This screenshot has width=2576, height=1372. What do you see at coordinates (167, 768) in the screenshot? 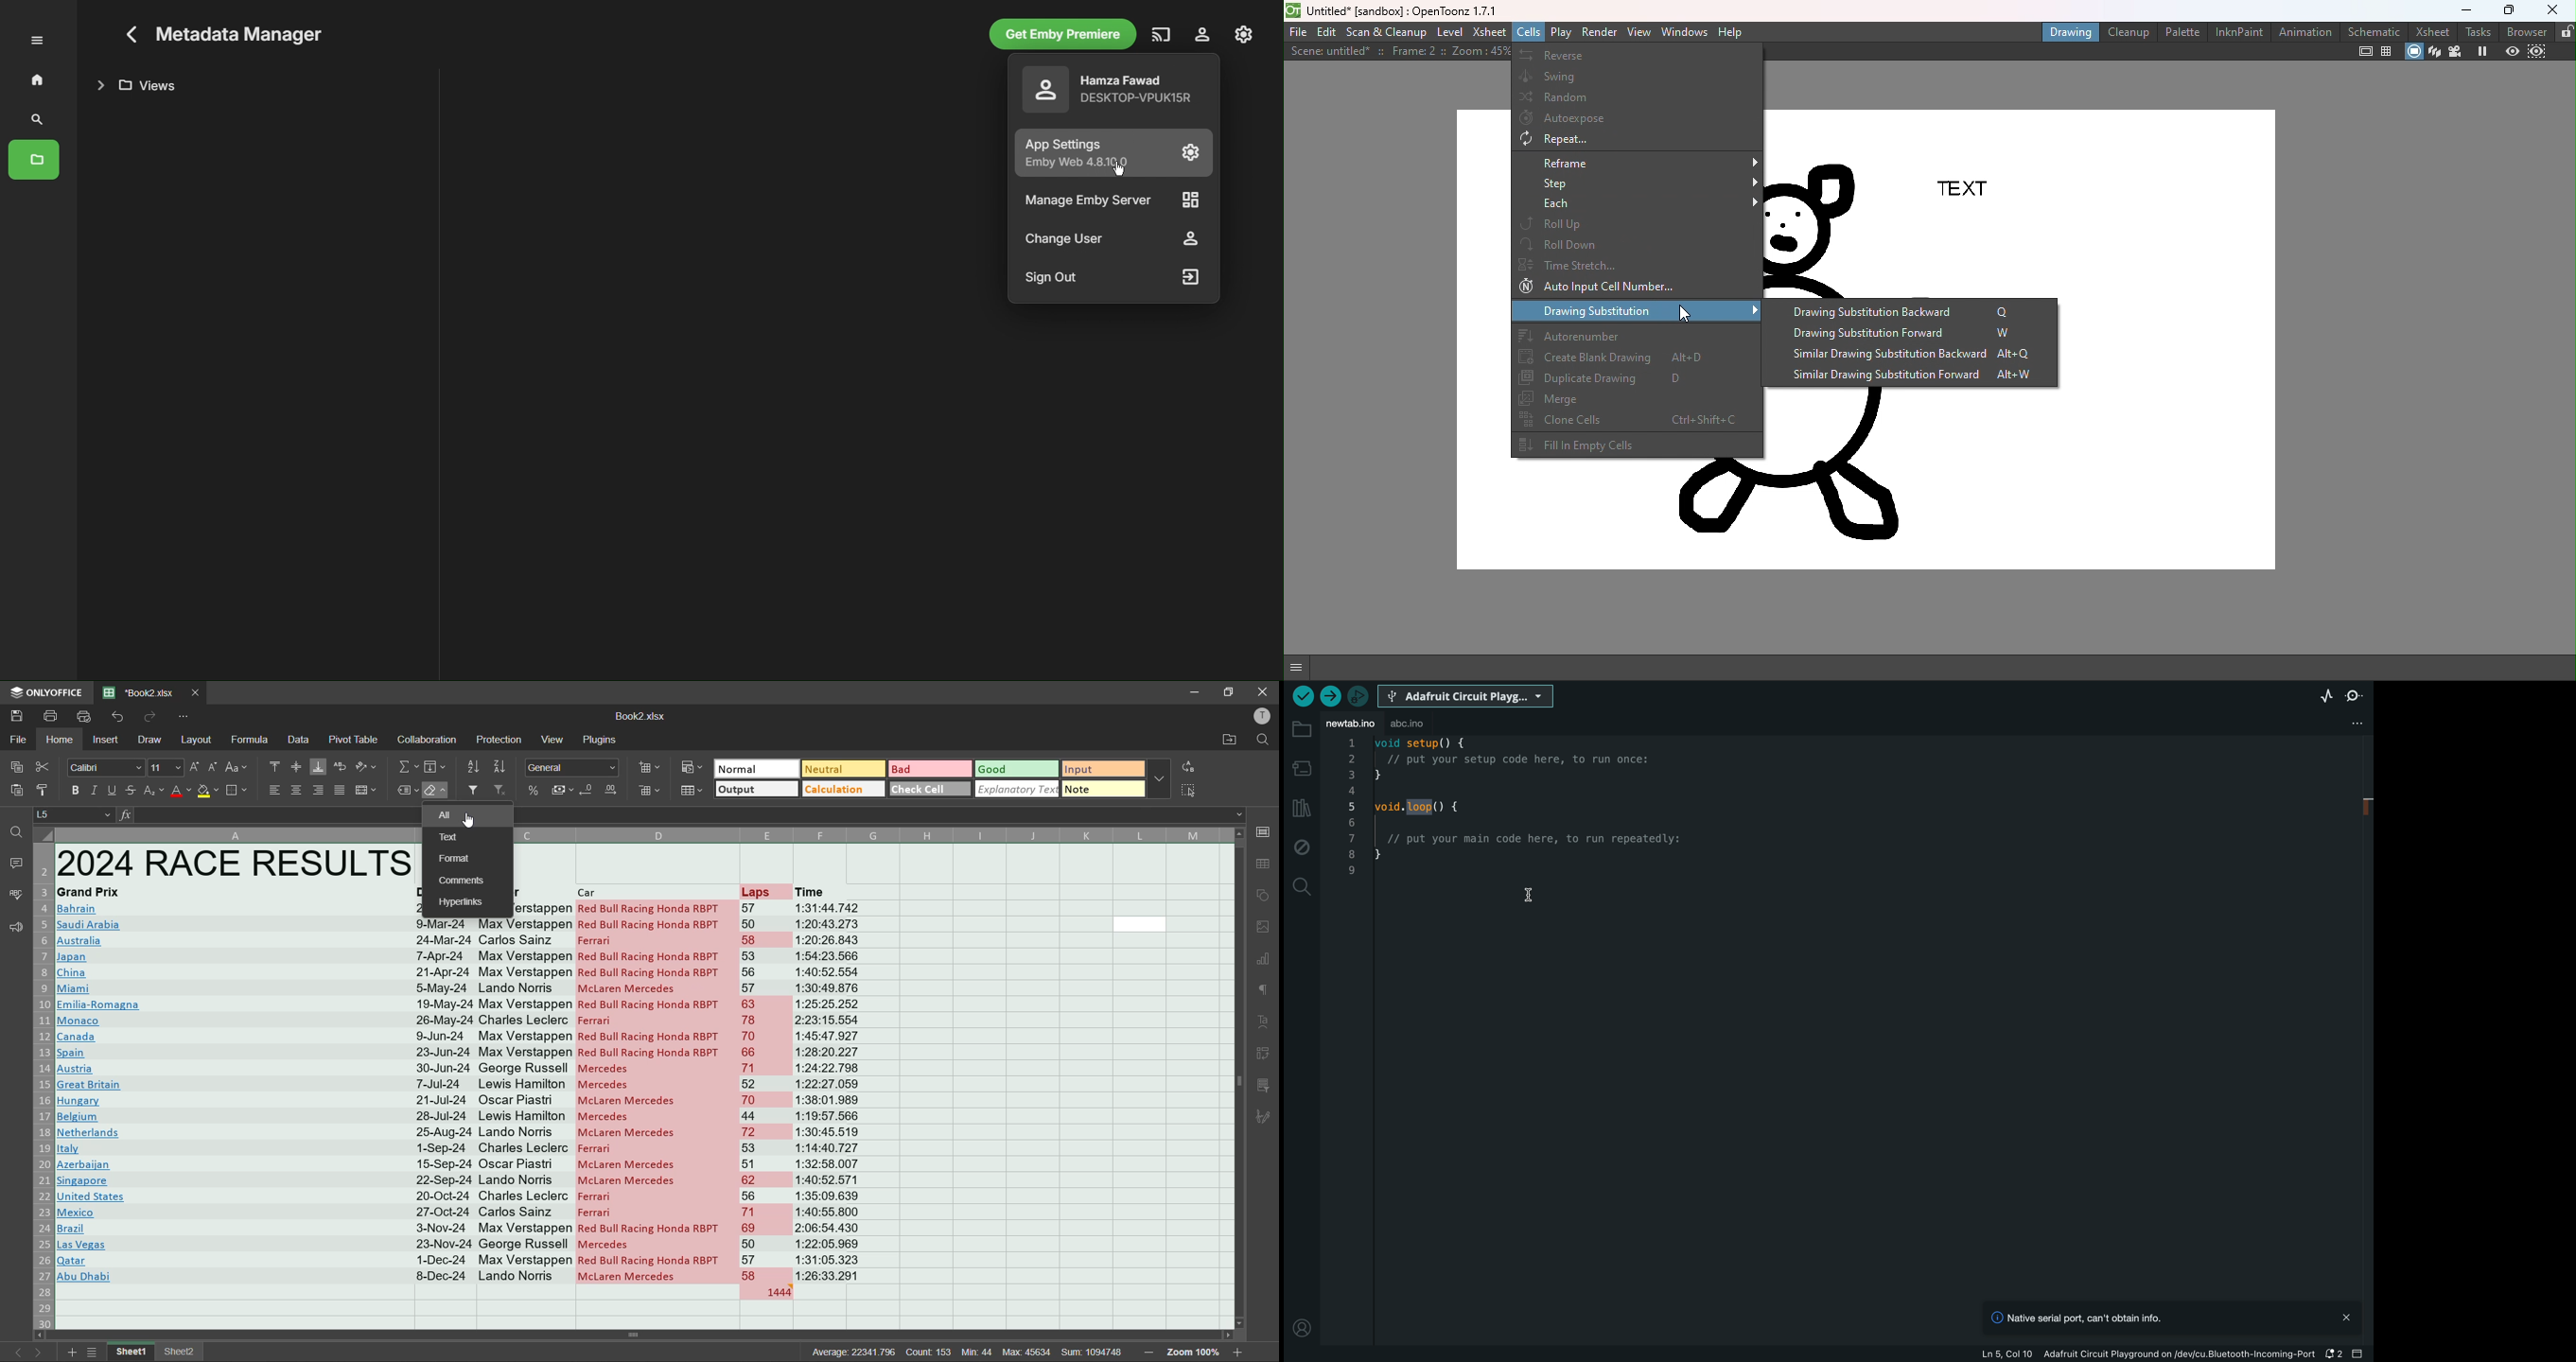
I see `font size` at bounding box center [167, 768].